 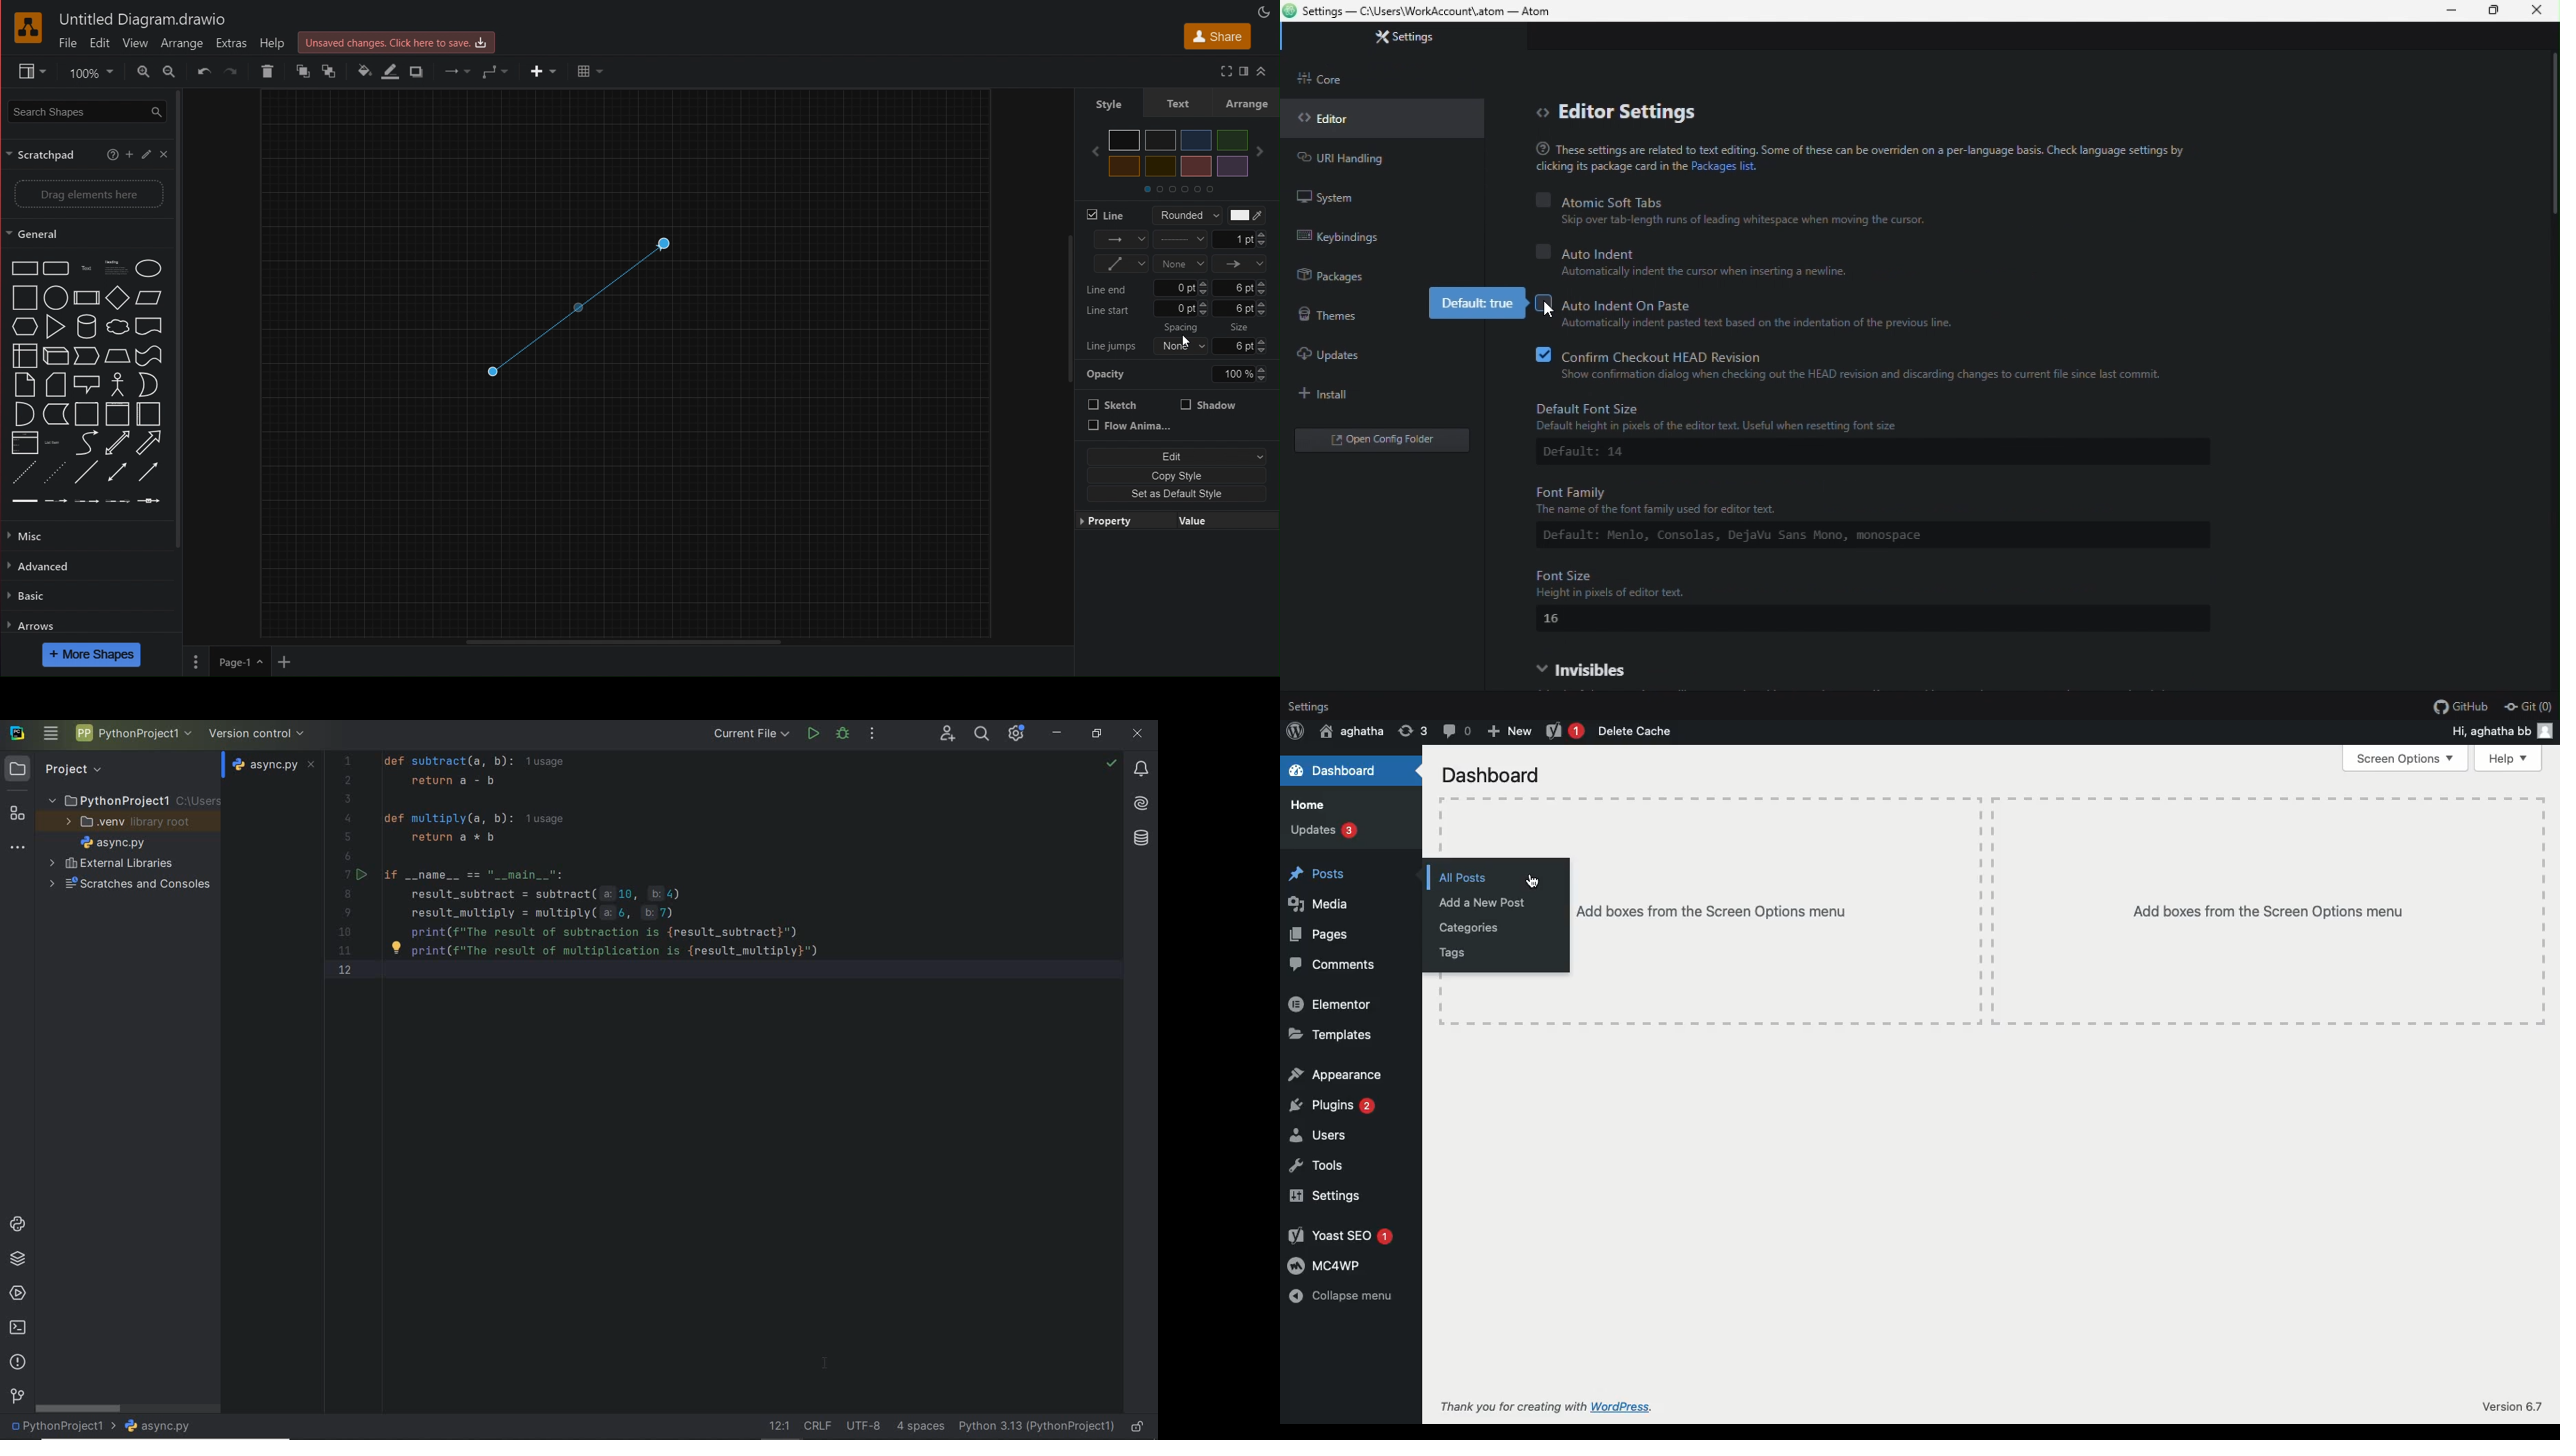 I want to click on Close, so click(x=2538, y=11).